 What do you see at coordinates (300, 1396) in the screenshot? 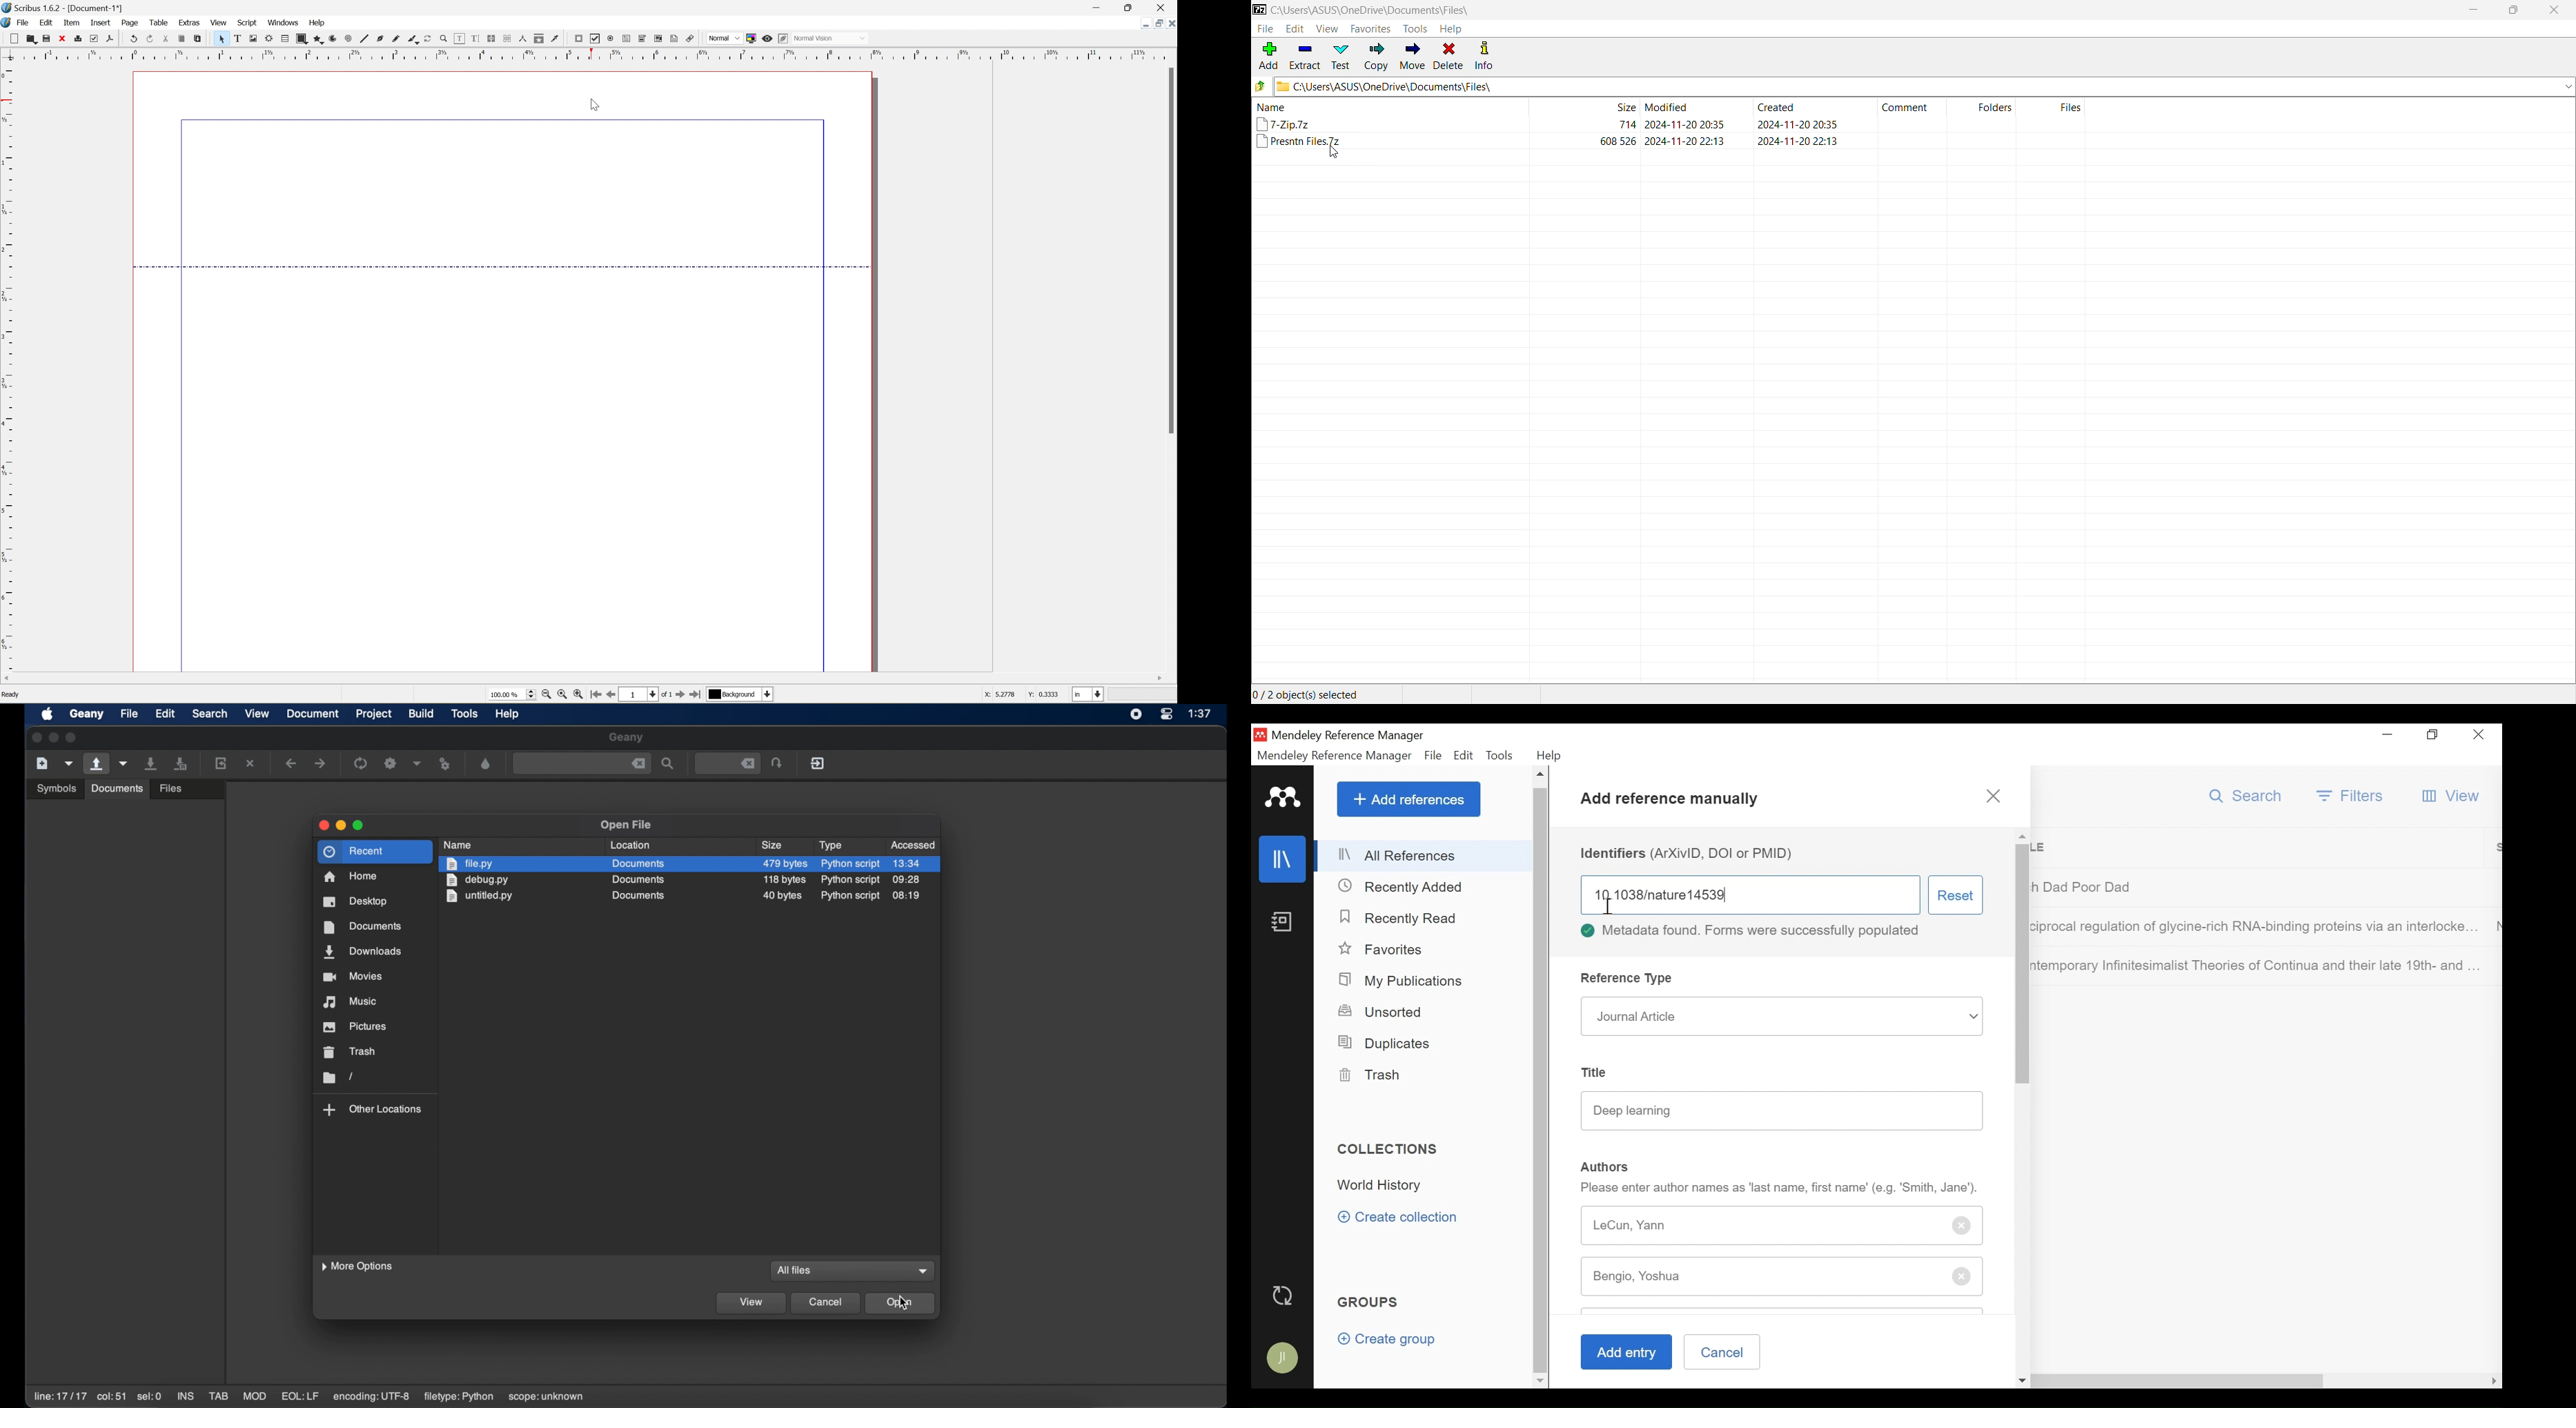
I see `eql: lf` at bounding box center [300, 1396].